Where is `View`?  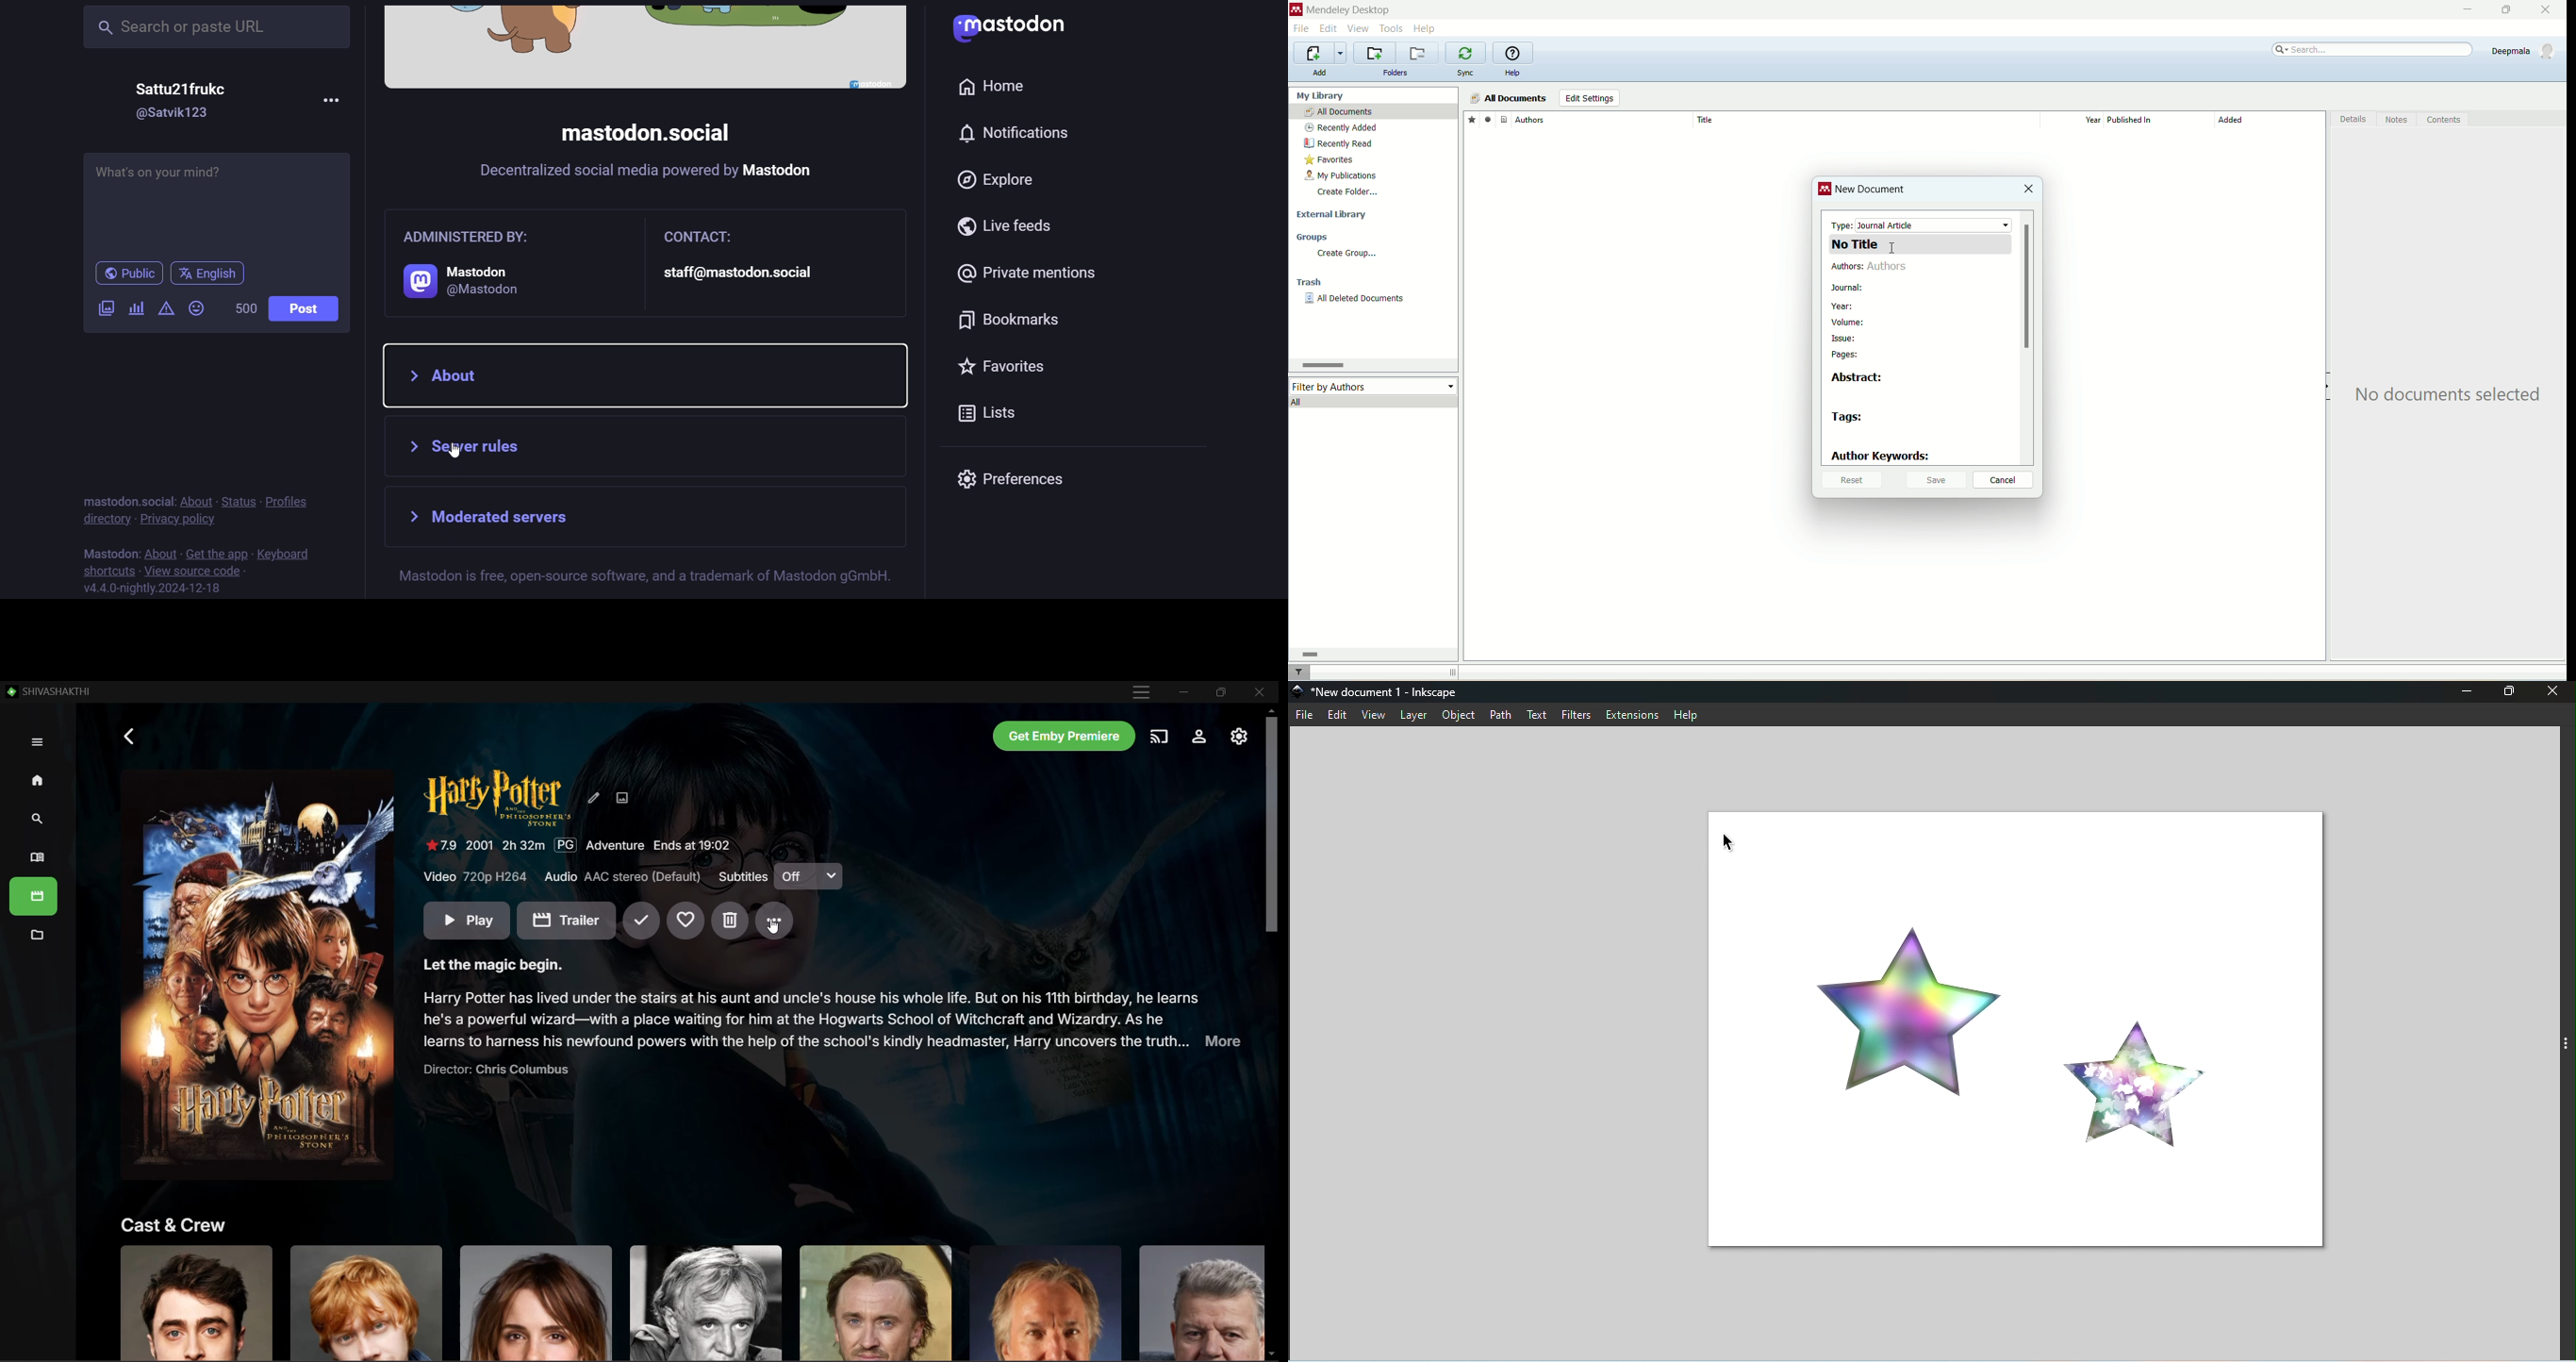
View is located at coordinates (1374, 715).